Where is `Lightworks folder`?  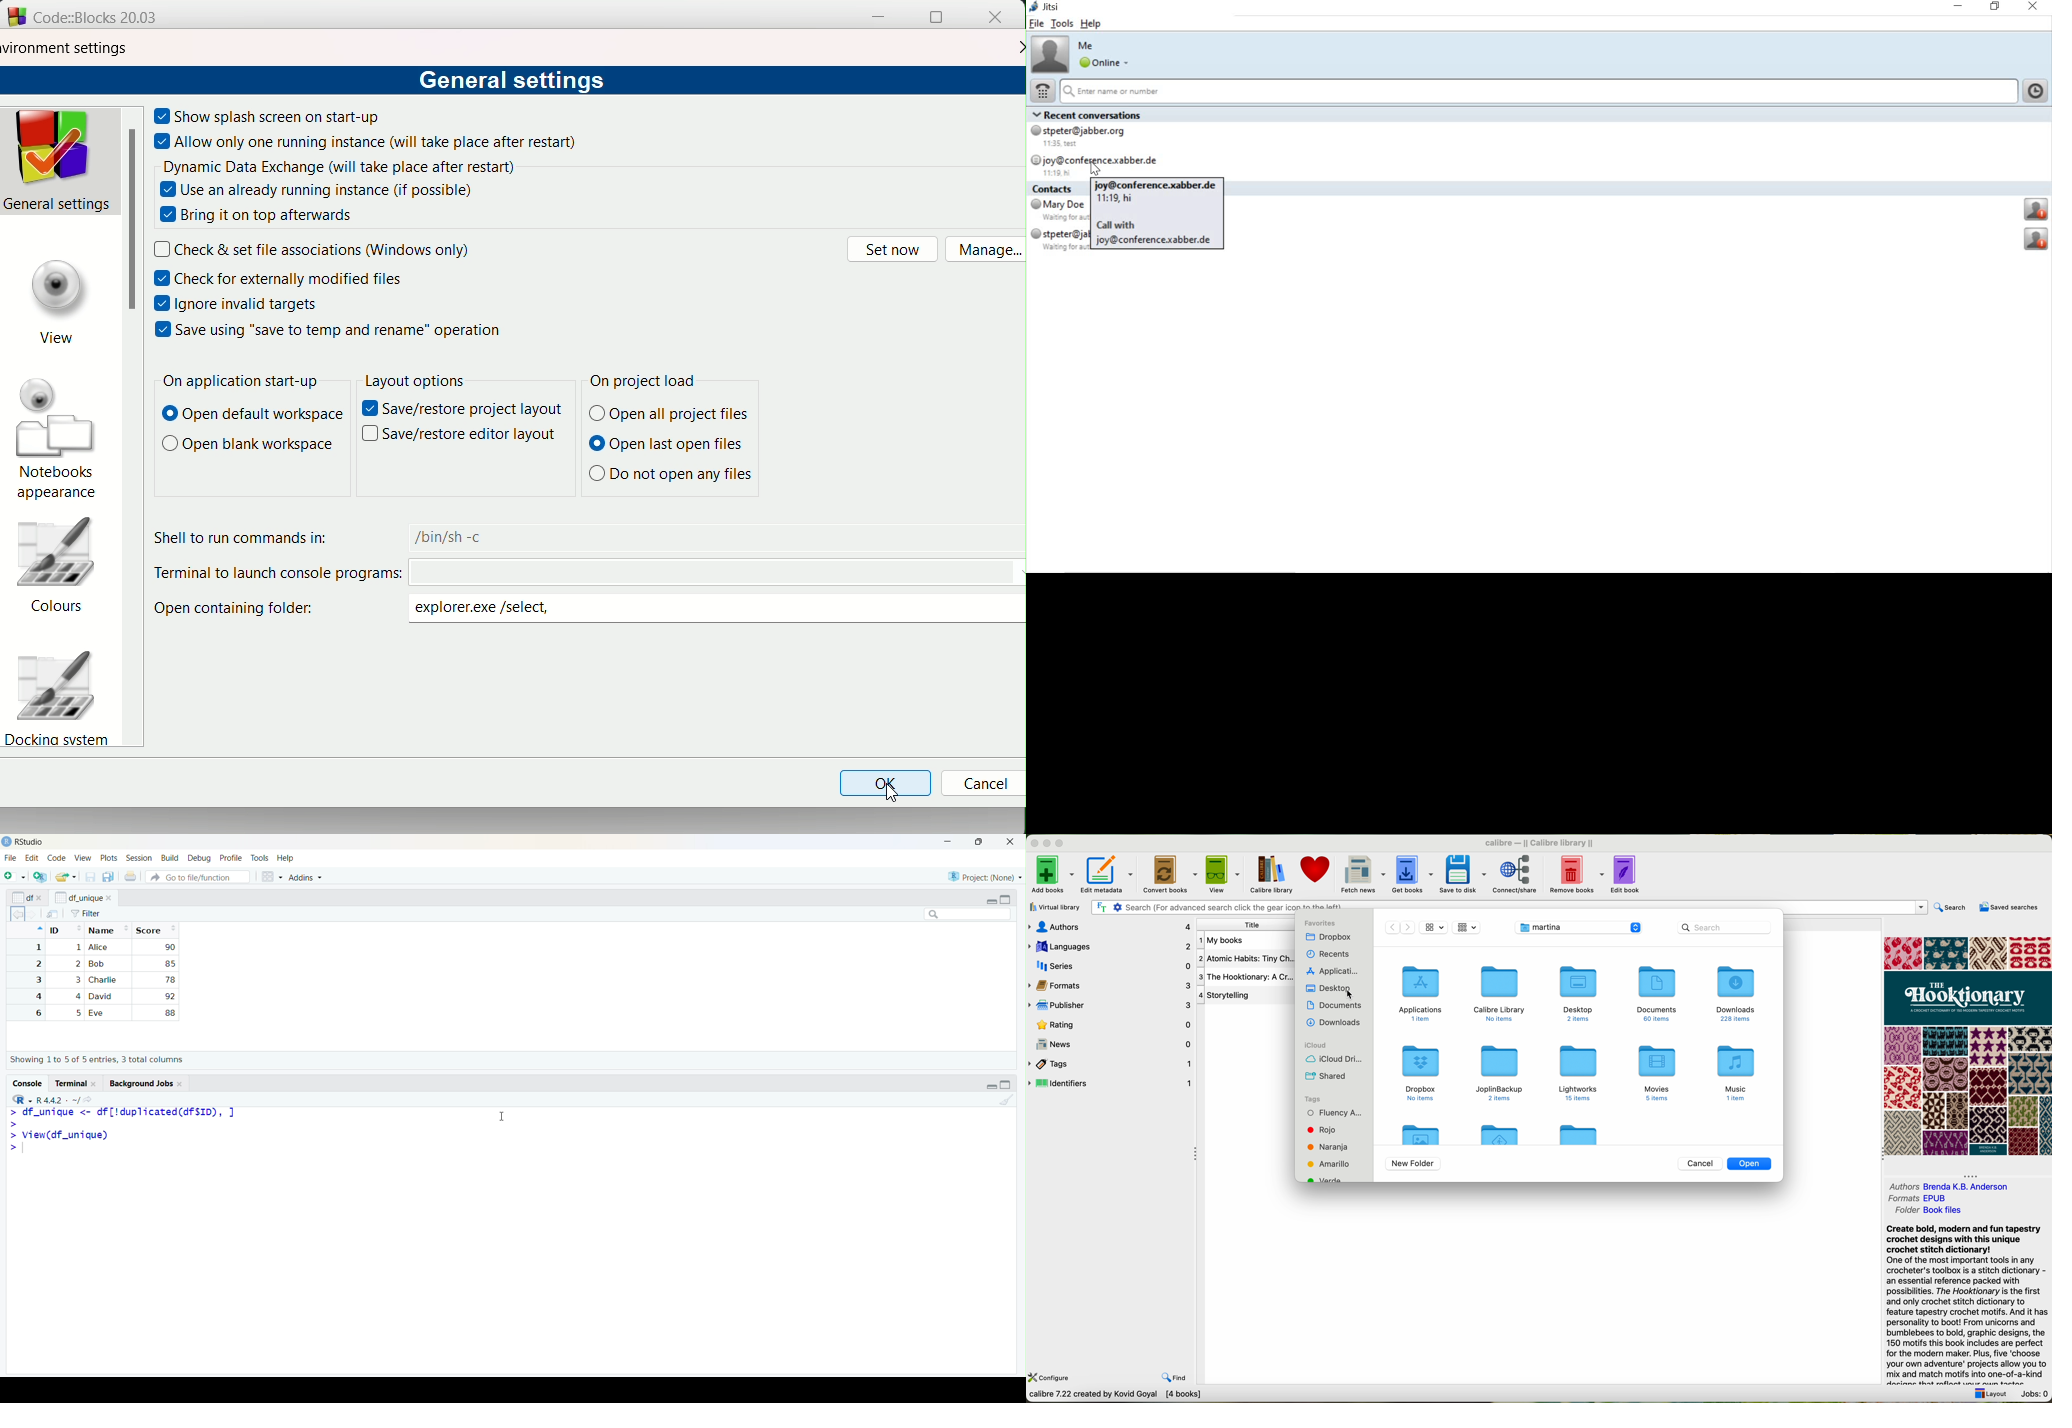 Lightworks folder is located at coordinates (1579, 1072).